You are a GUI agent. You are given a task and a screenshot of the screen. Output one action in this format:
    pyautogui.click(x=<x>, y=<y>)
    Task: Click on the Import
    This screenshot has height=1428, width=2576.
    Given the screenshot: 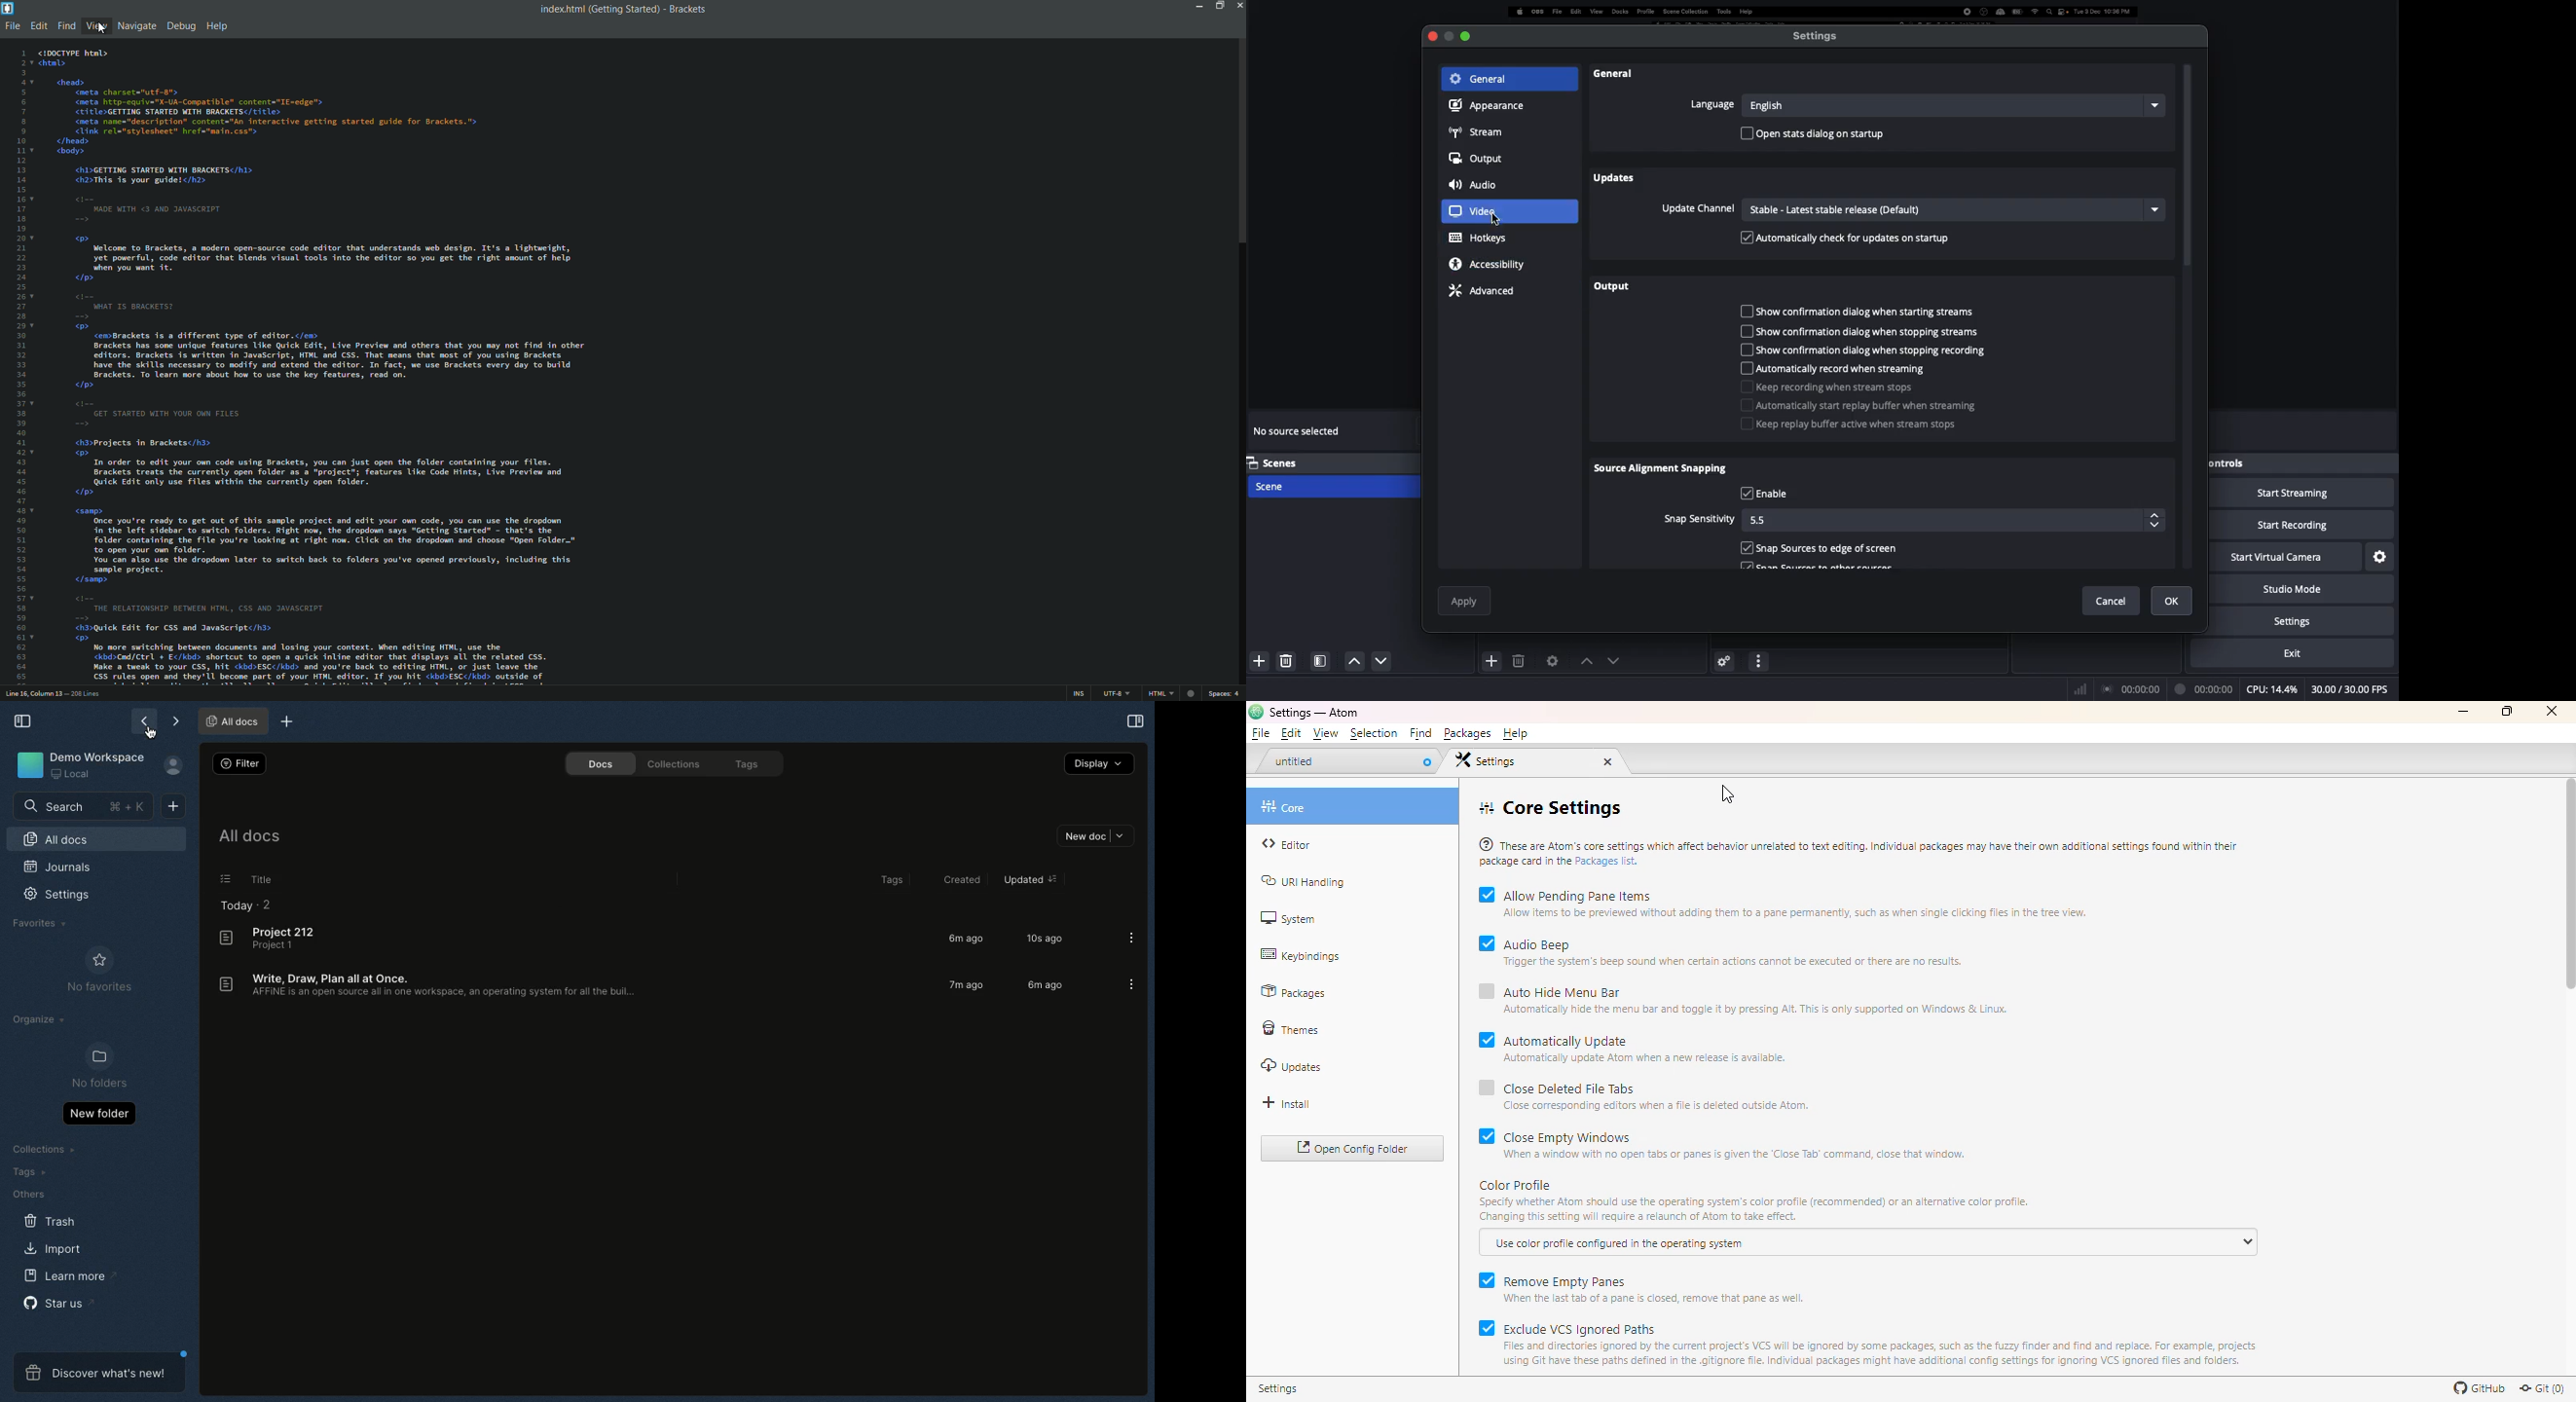 What is the action you would take?
    pyautogui.click(x=50, y=1246)
    